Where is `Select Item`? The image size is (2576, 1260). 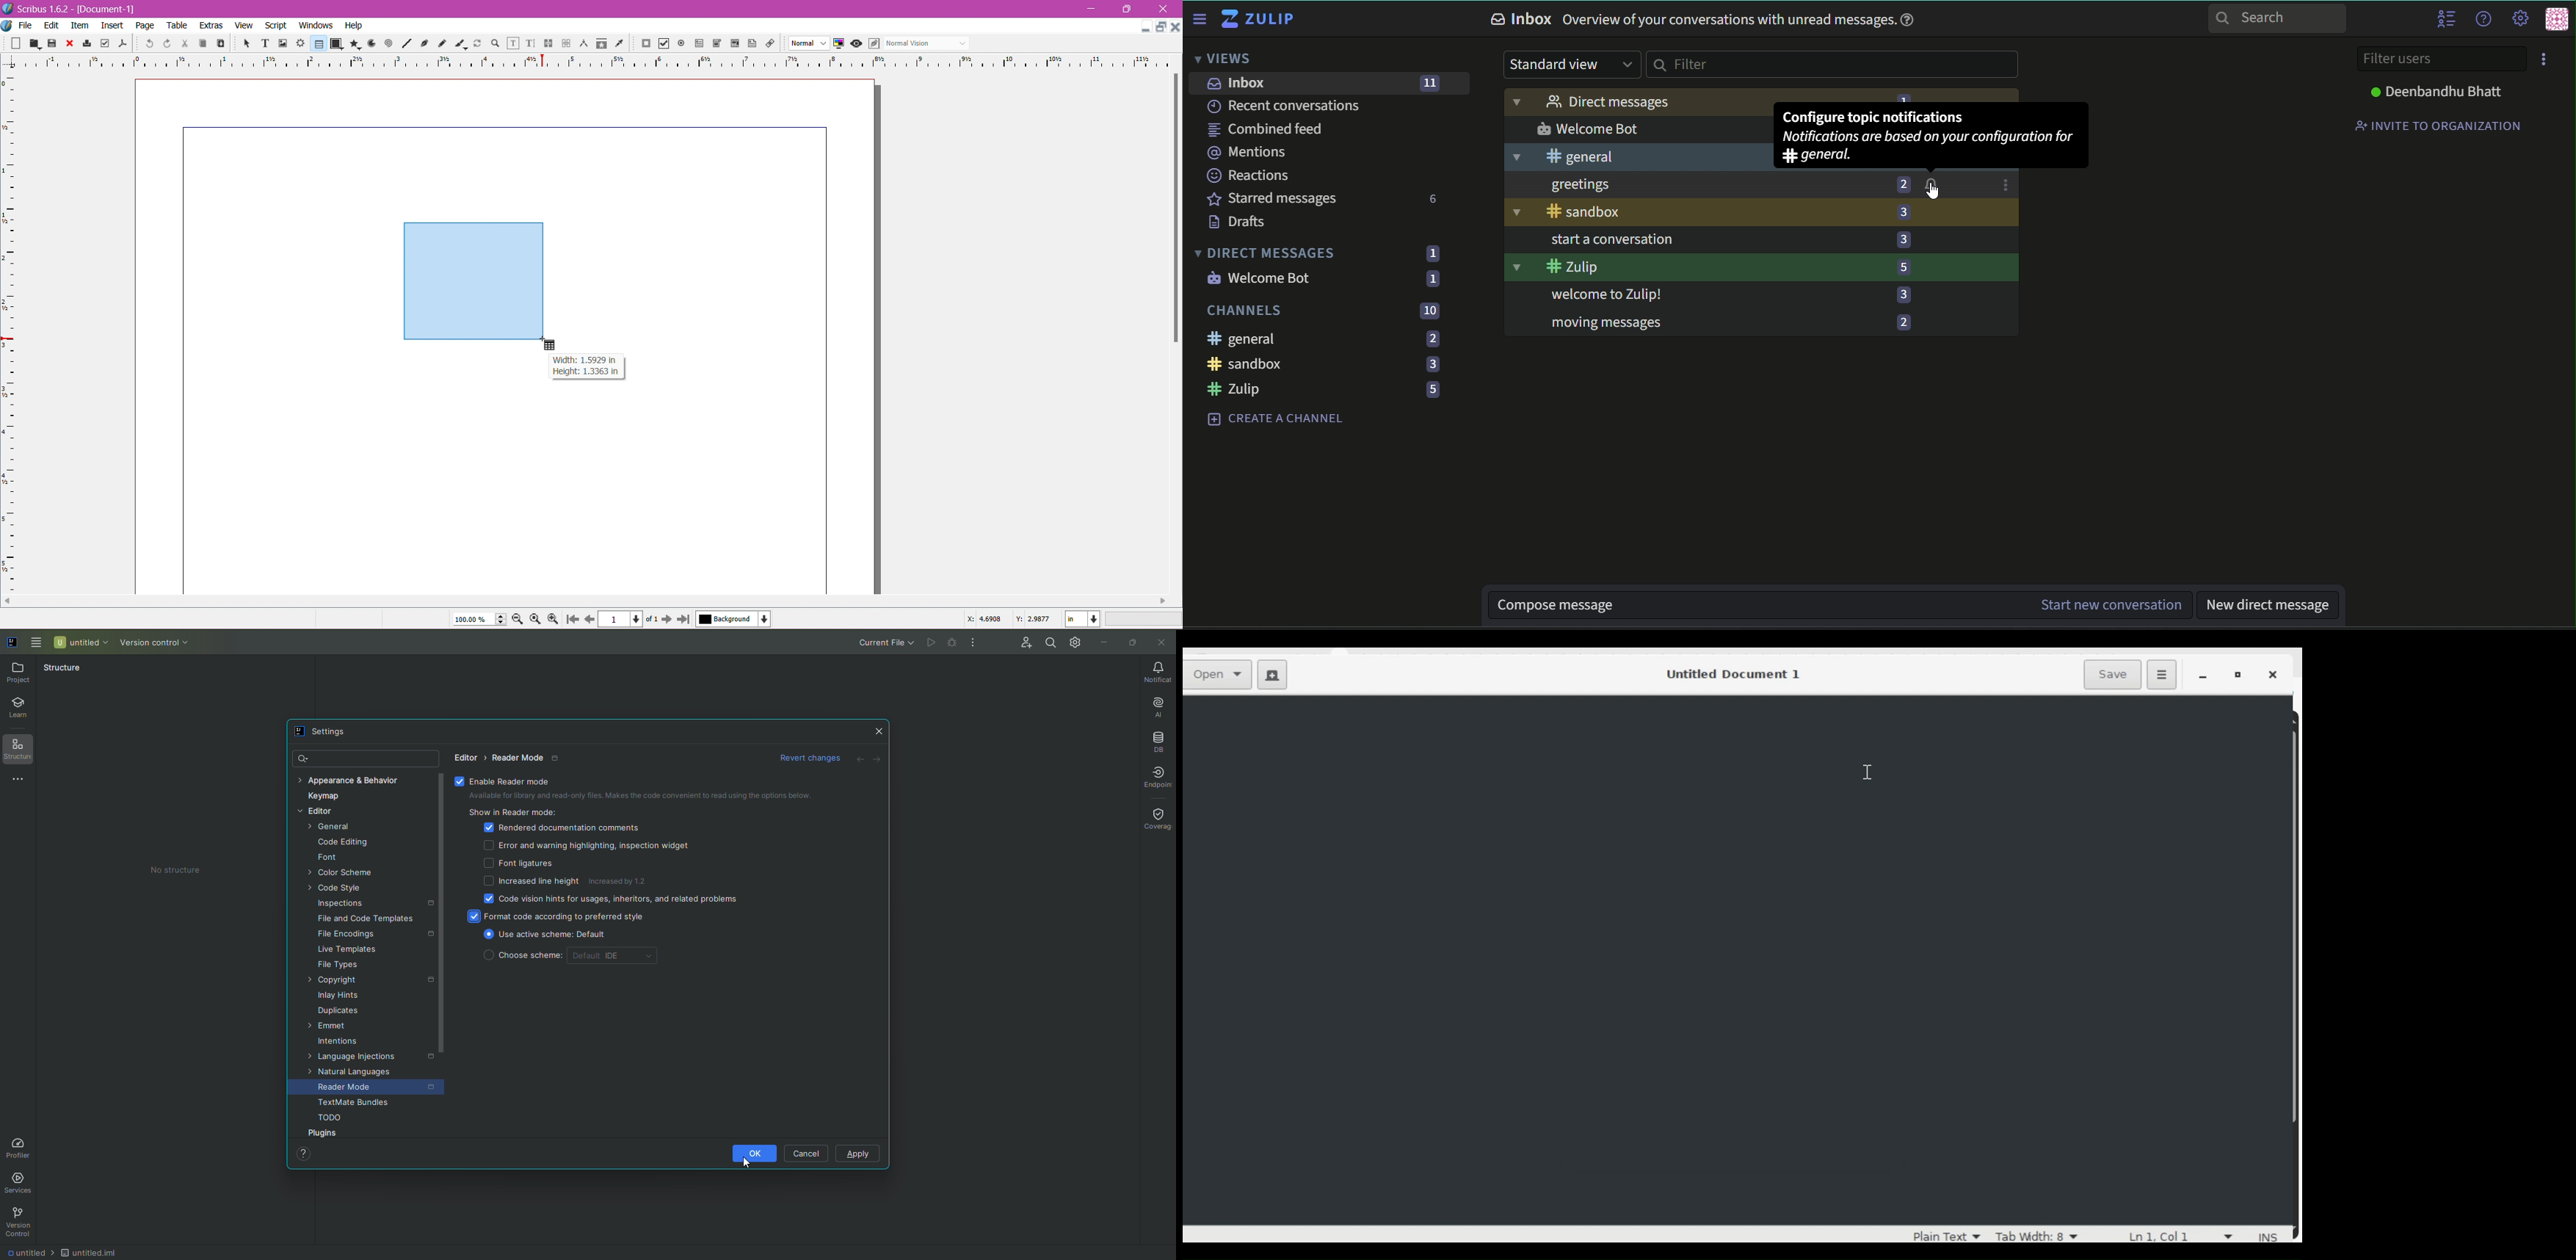
Select Item is located at coordinates (242, 43).